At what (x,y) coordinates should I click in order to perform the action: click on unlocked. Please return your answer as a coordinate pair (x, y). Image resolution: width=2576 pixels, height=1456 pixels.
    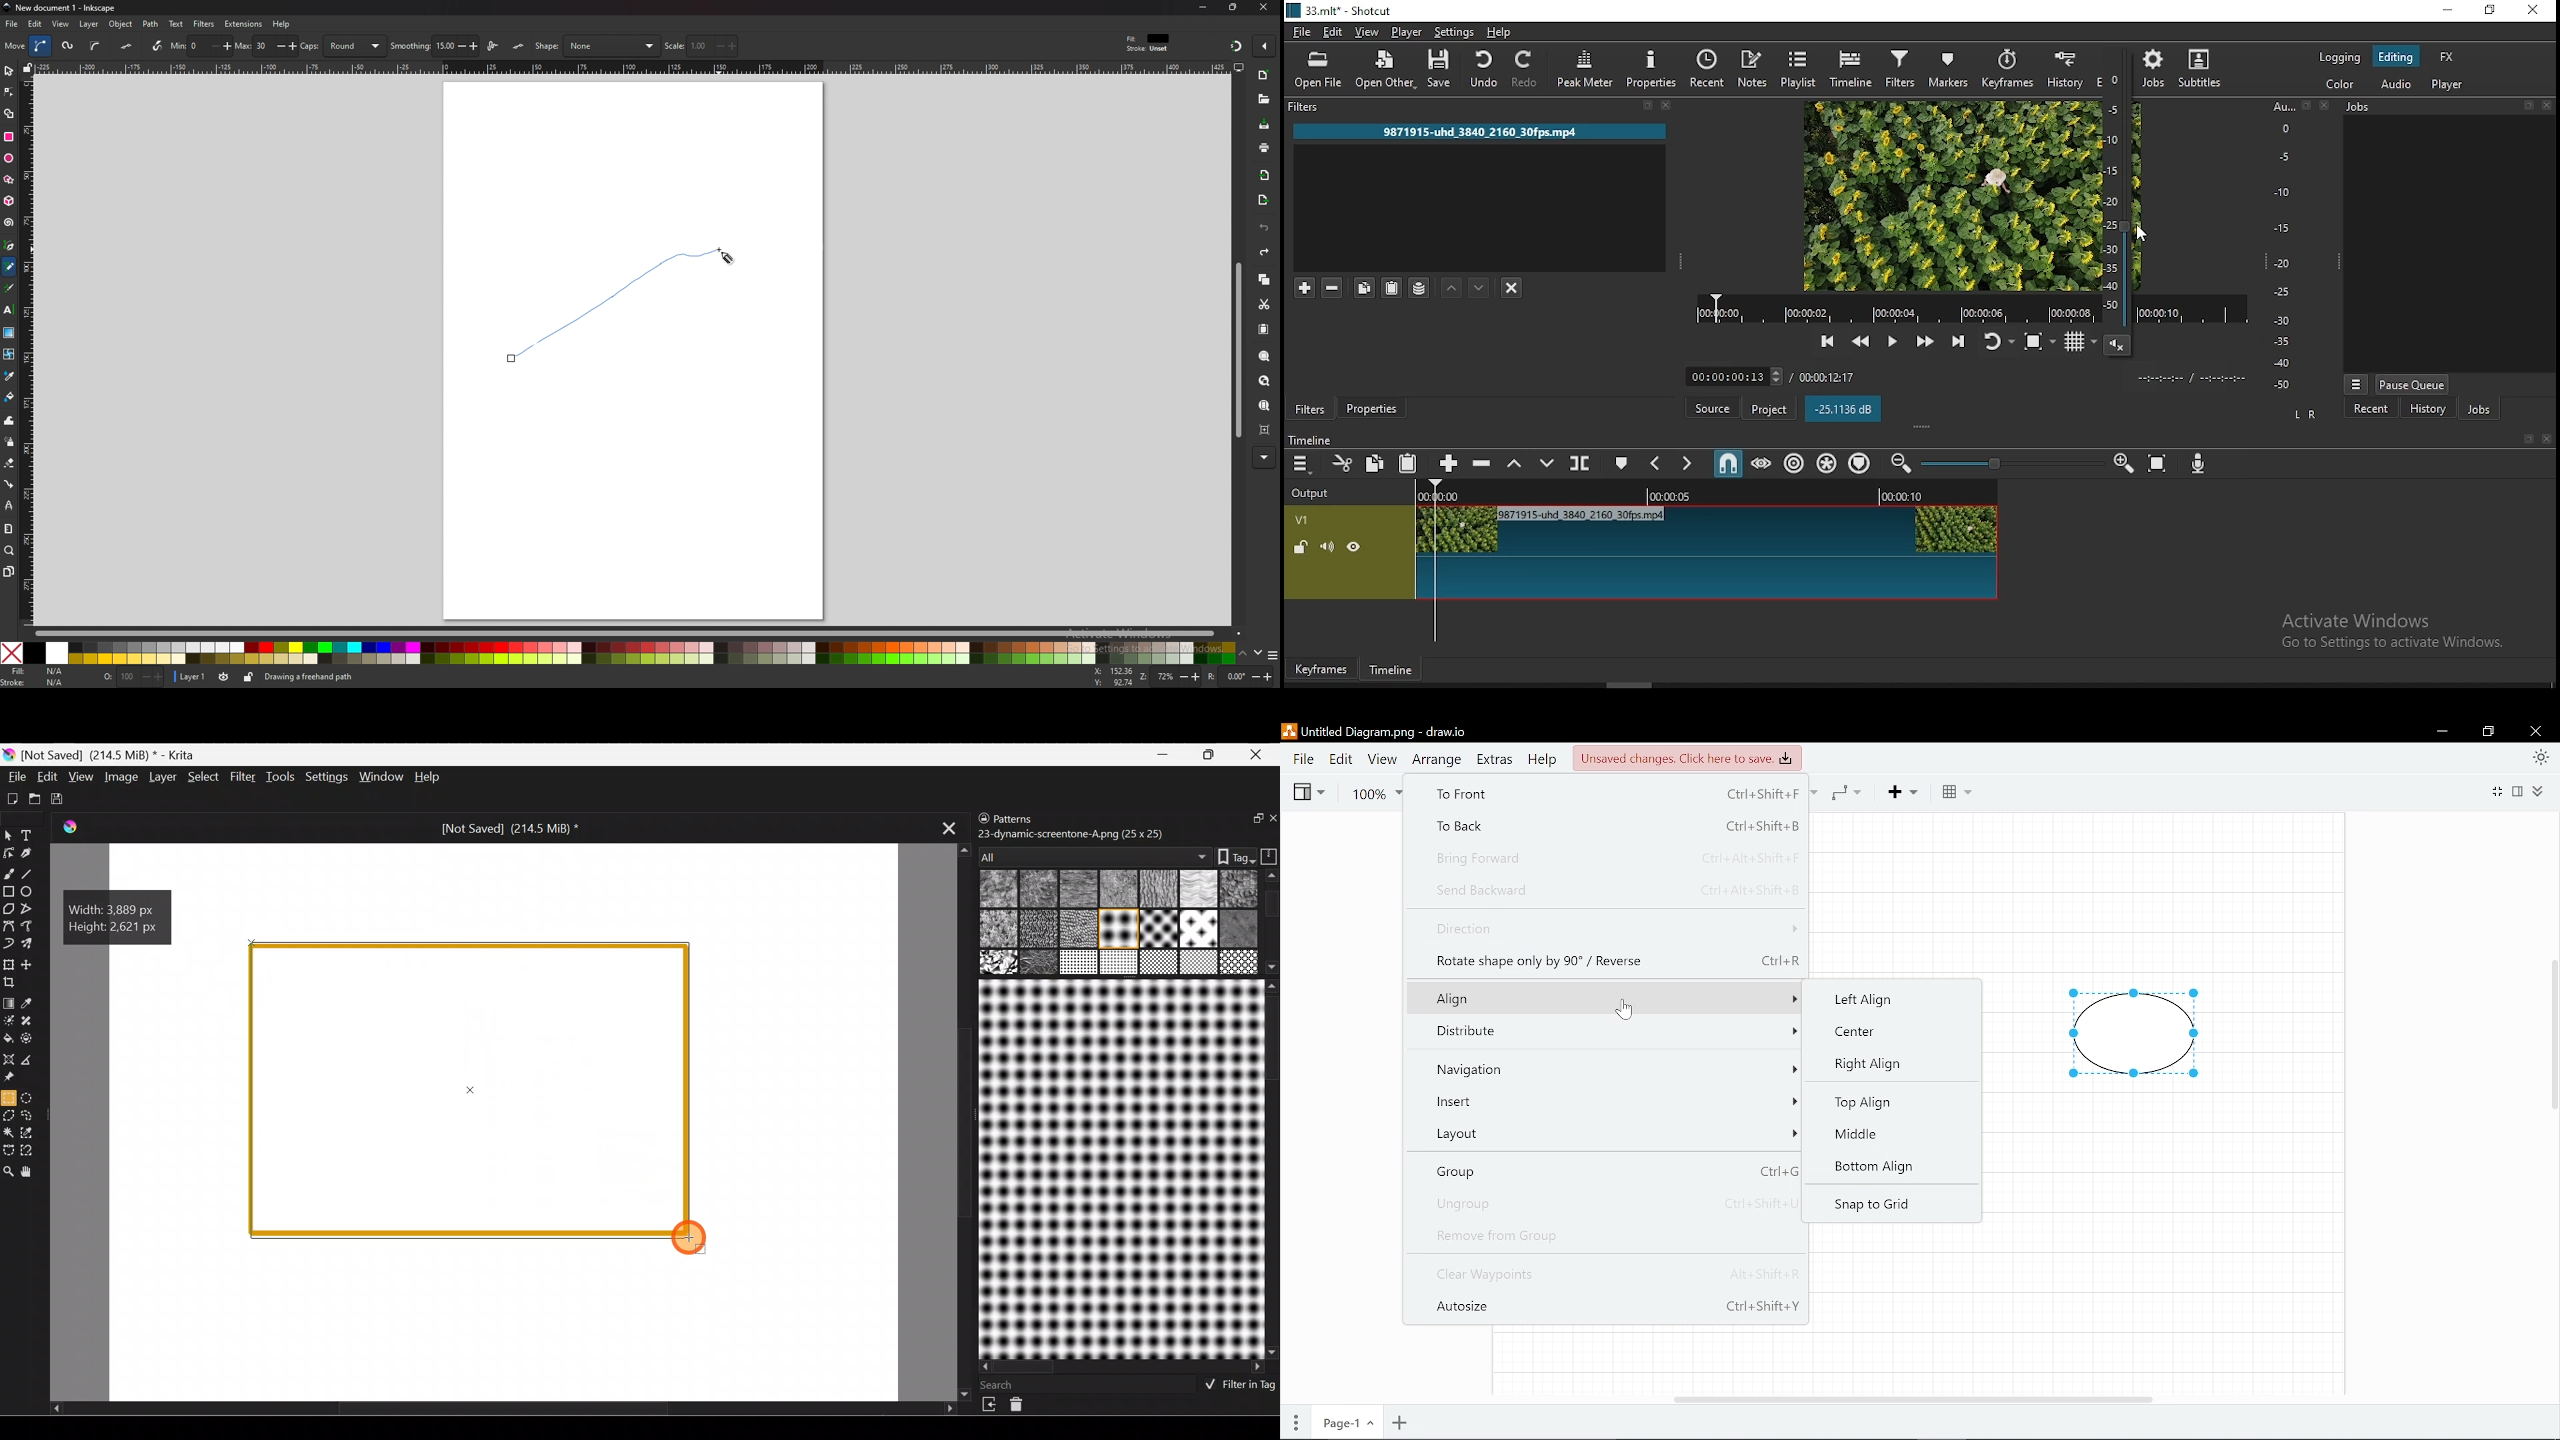
    Looking at the image, I should click on (1300, 547).